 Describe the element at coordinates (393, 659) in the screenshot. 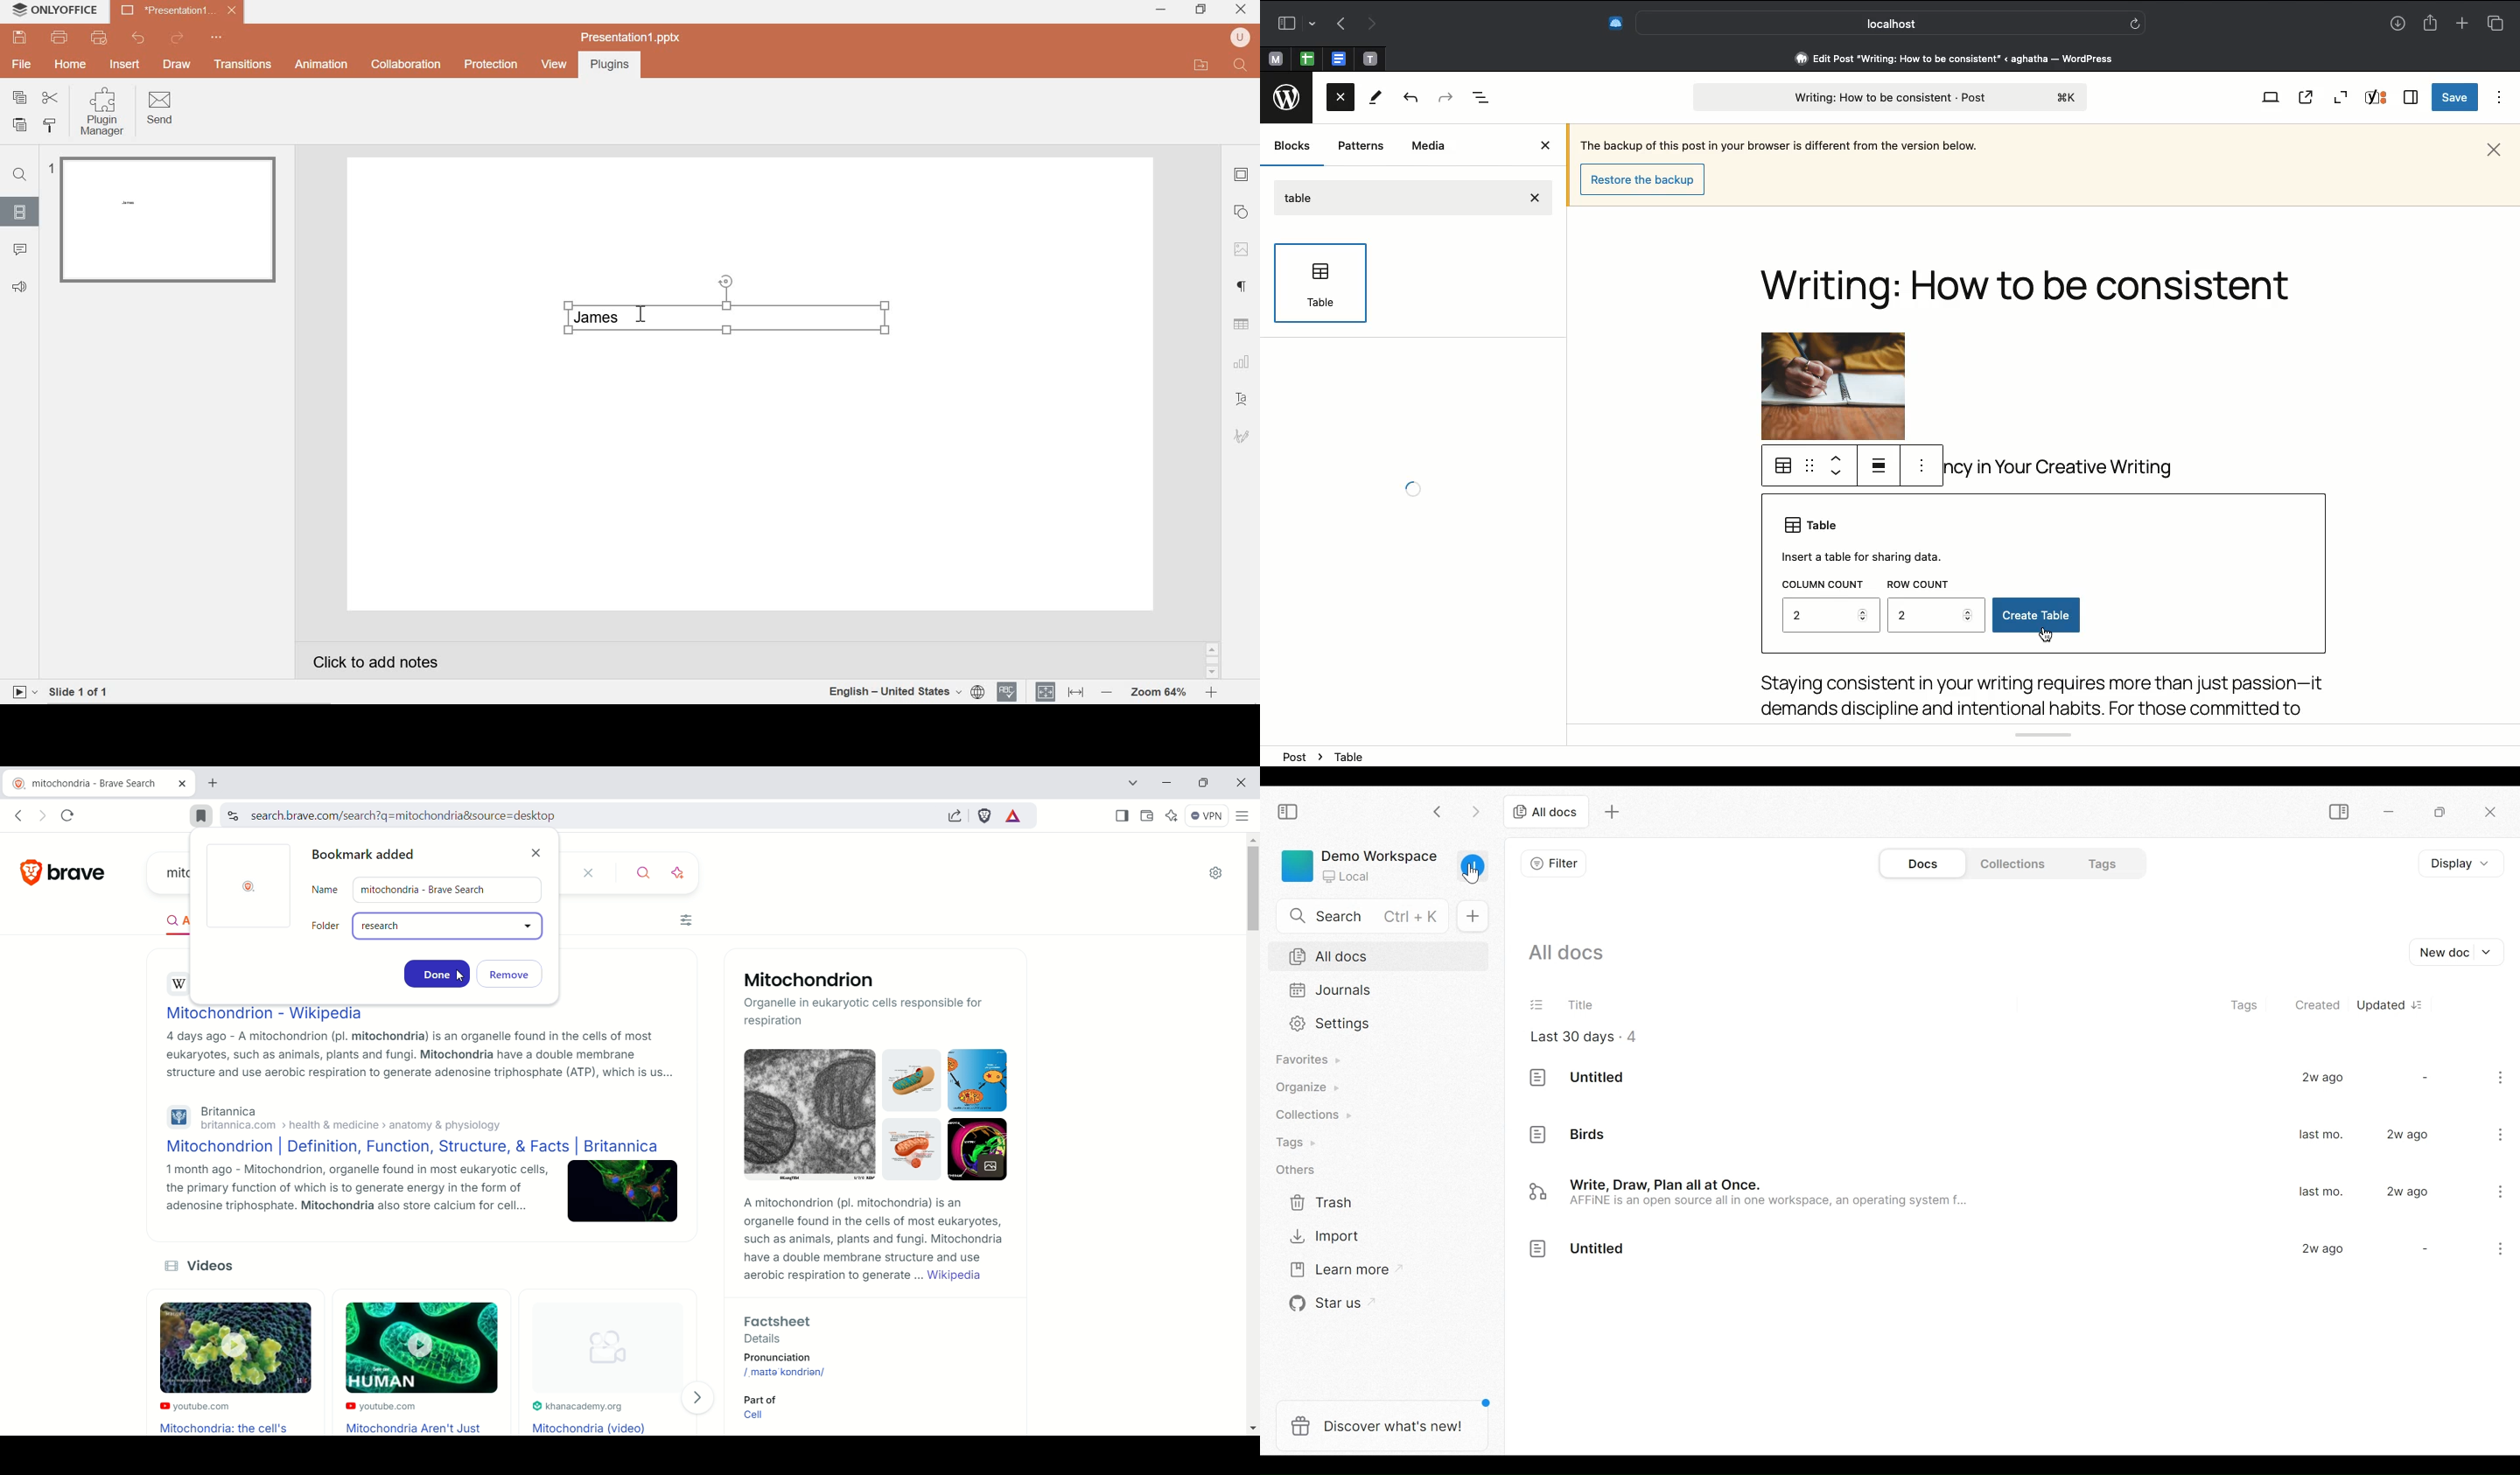

I see `Click to add notes` at that location.